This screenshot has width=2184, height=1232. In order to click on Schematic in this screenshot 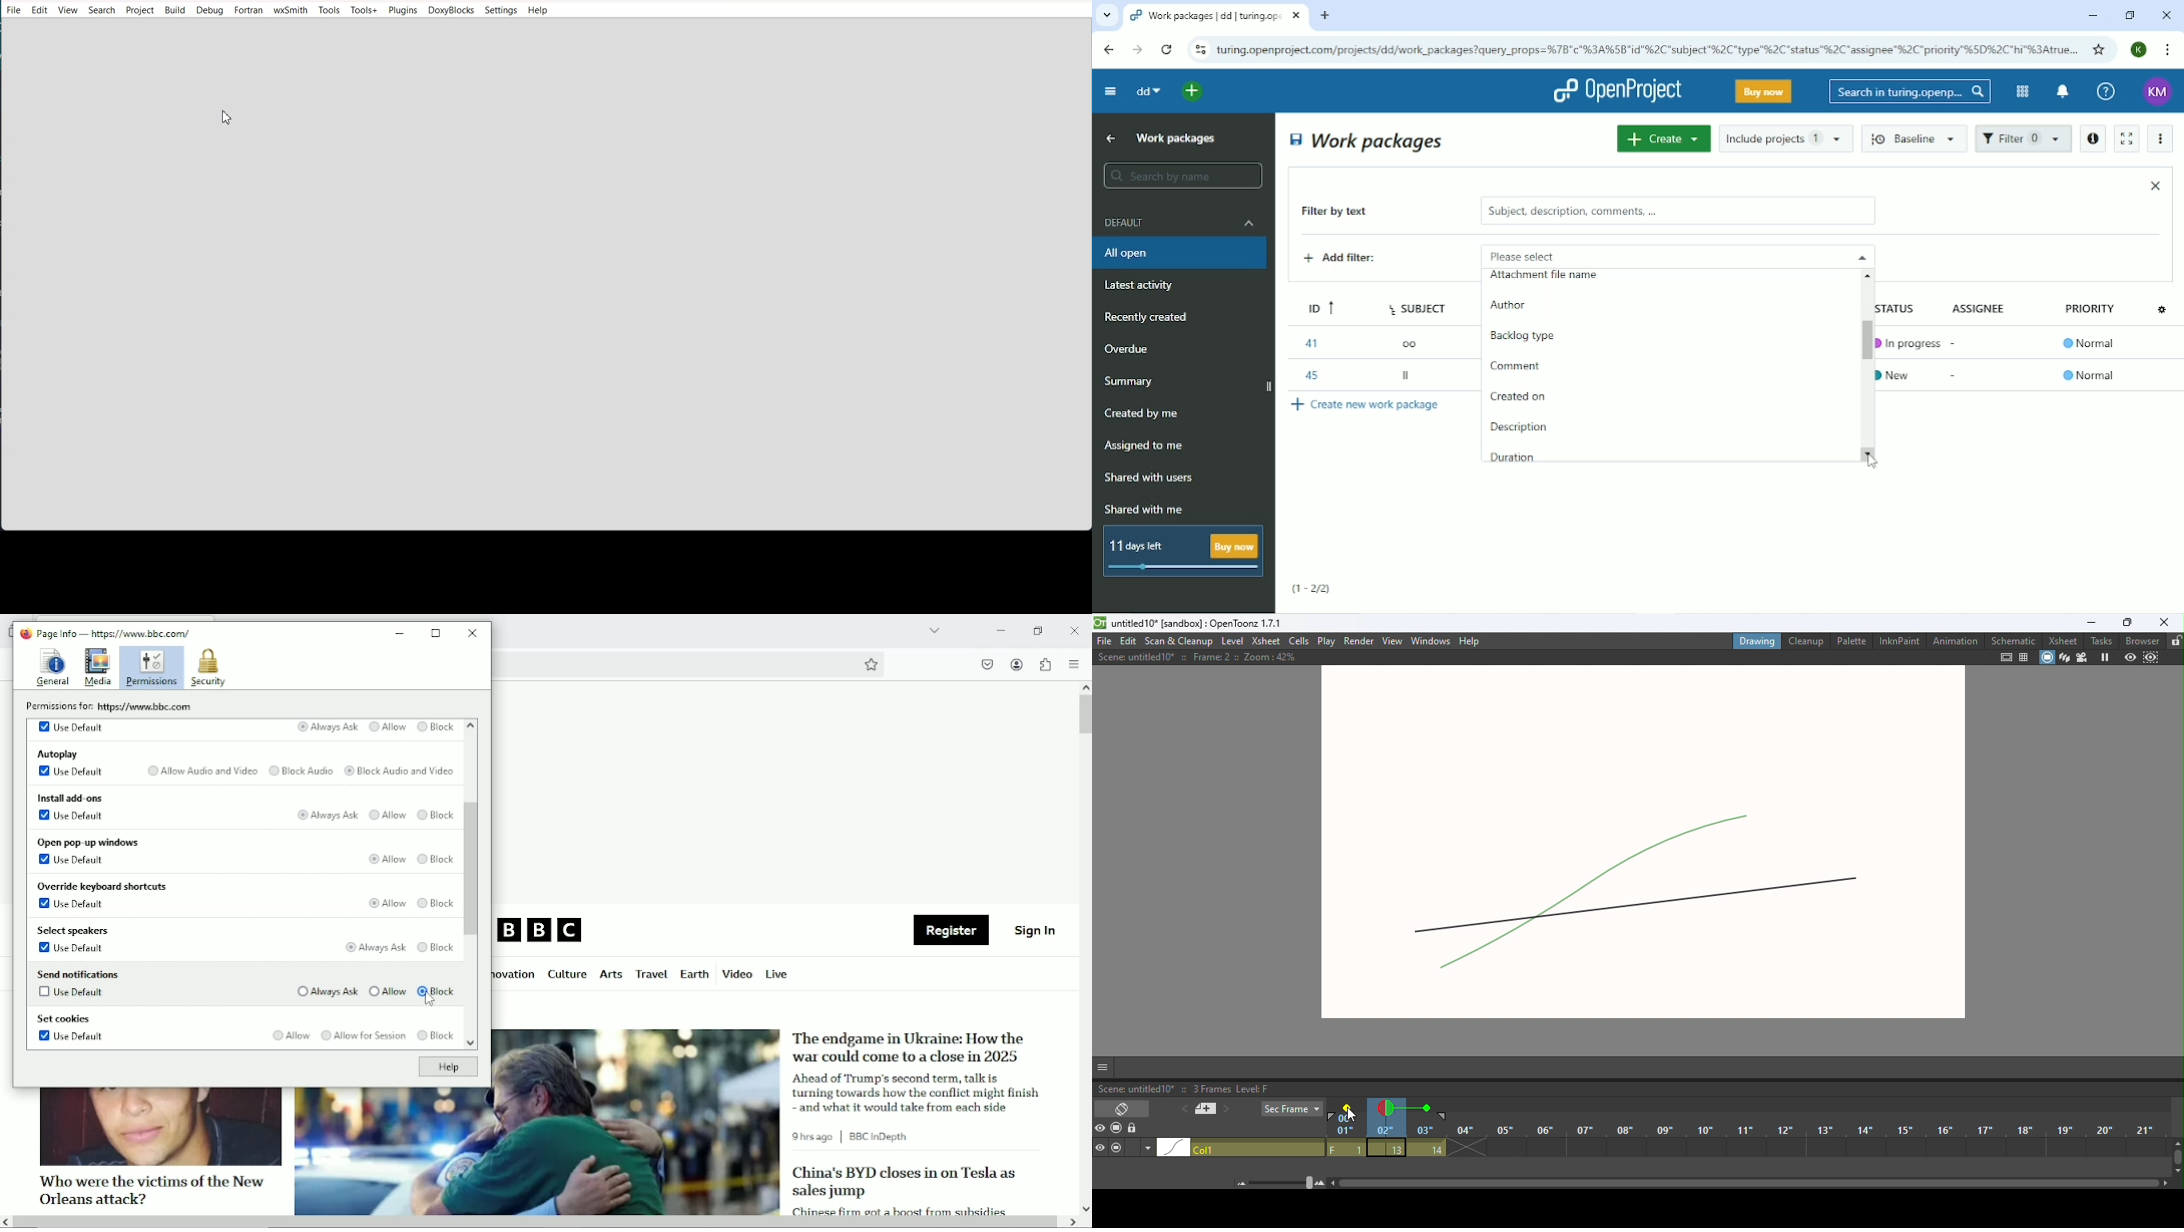, I will do `click(2011, 640)`.